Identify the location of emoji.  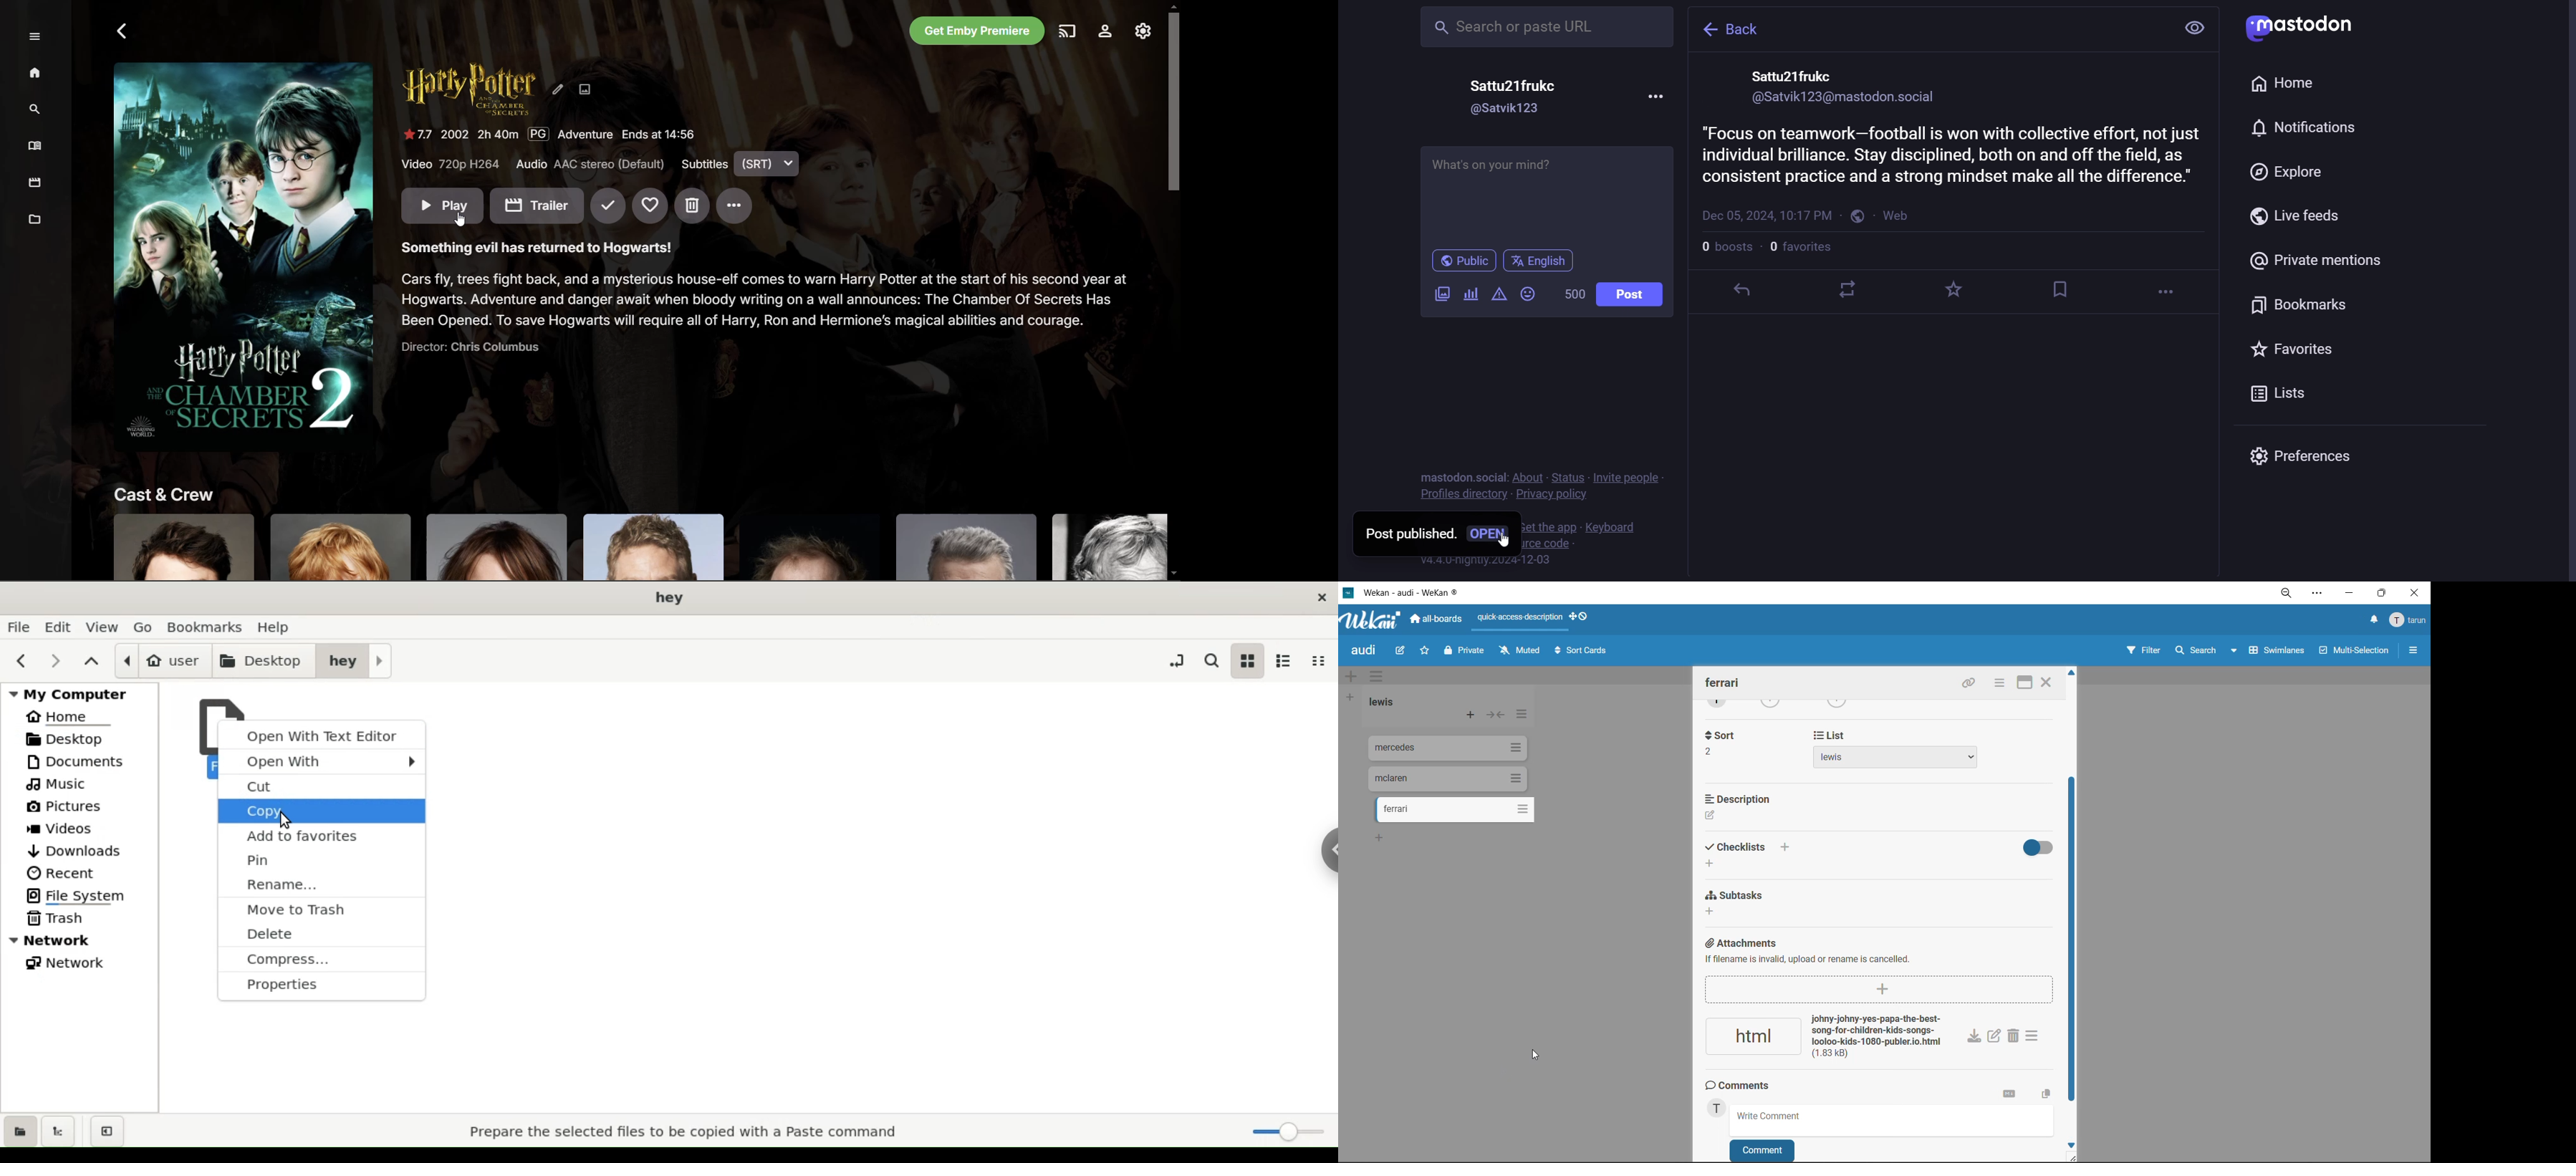
(1528, 295).